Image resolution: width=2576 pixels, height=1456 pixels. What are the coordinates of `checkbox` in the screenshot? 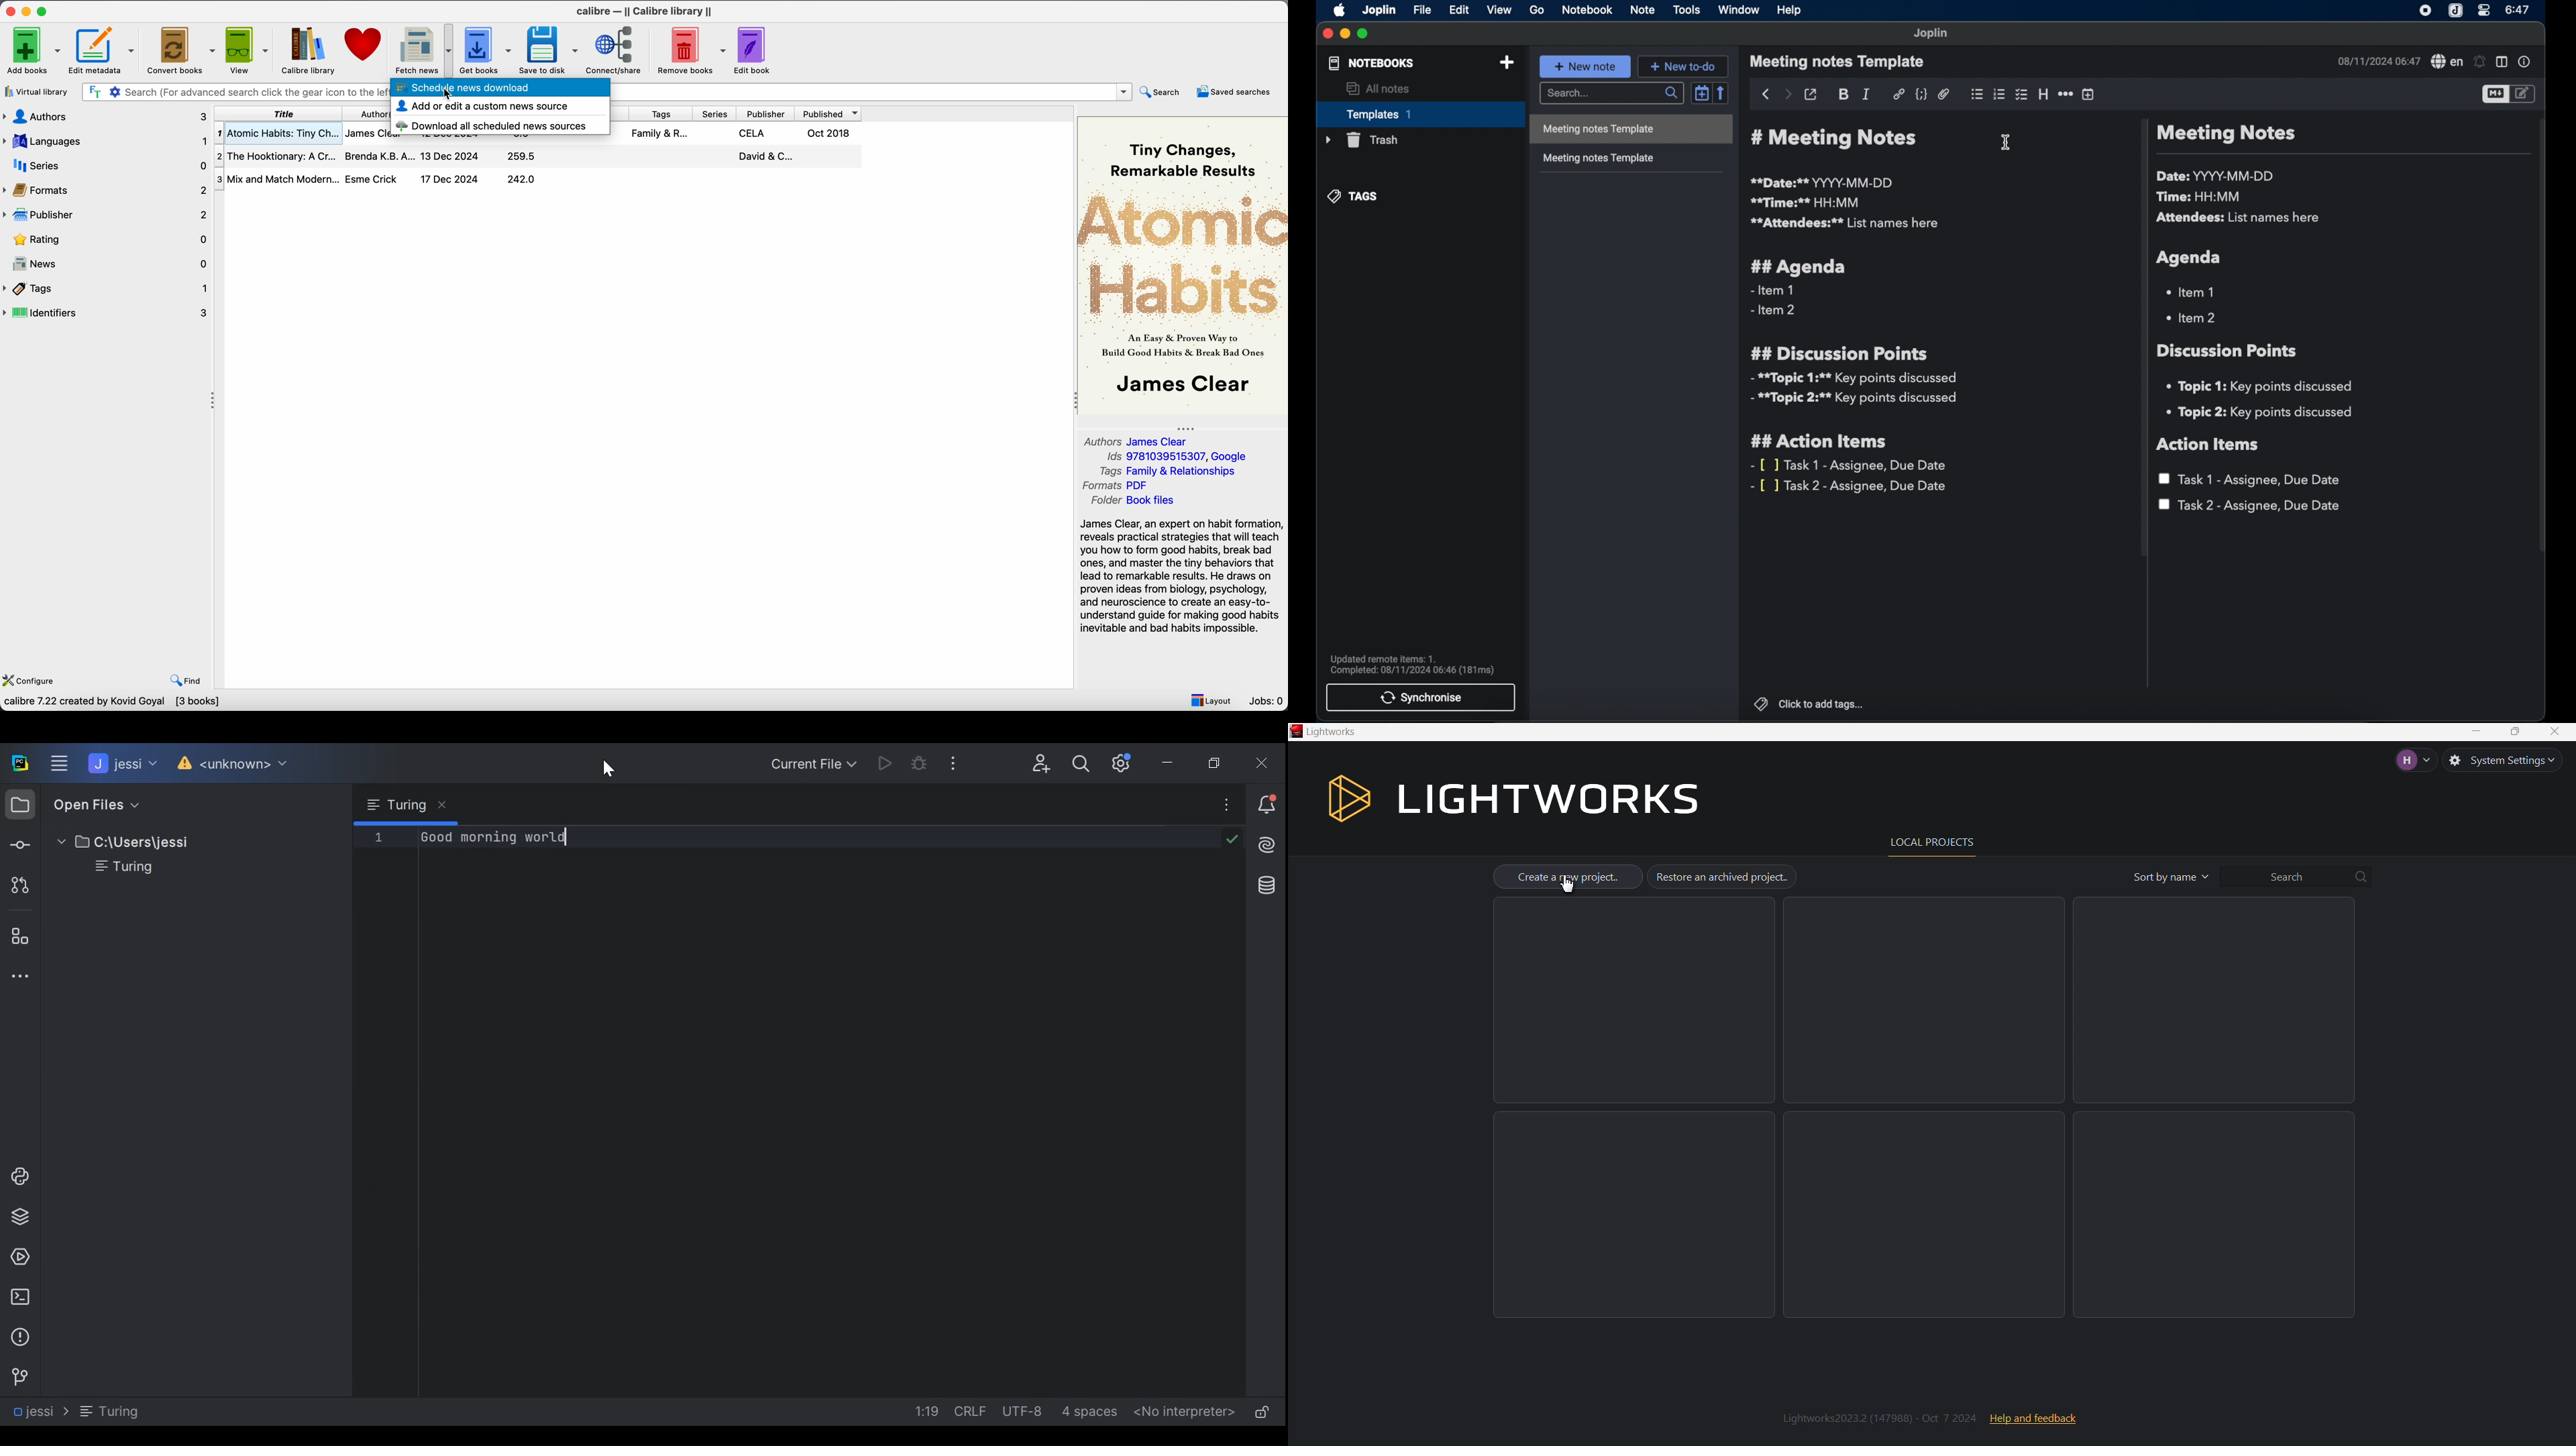 It's located at (2021, 94).